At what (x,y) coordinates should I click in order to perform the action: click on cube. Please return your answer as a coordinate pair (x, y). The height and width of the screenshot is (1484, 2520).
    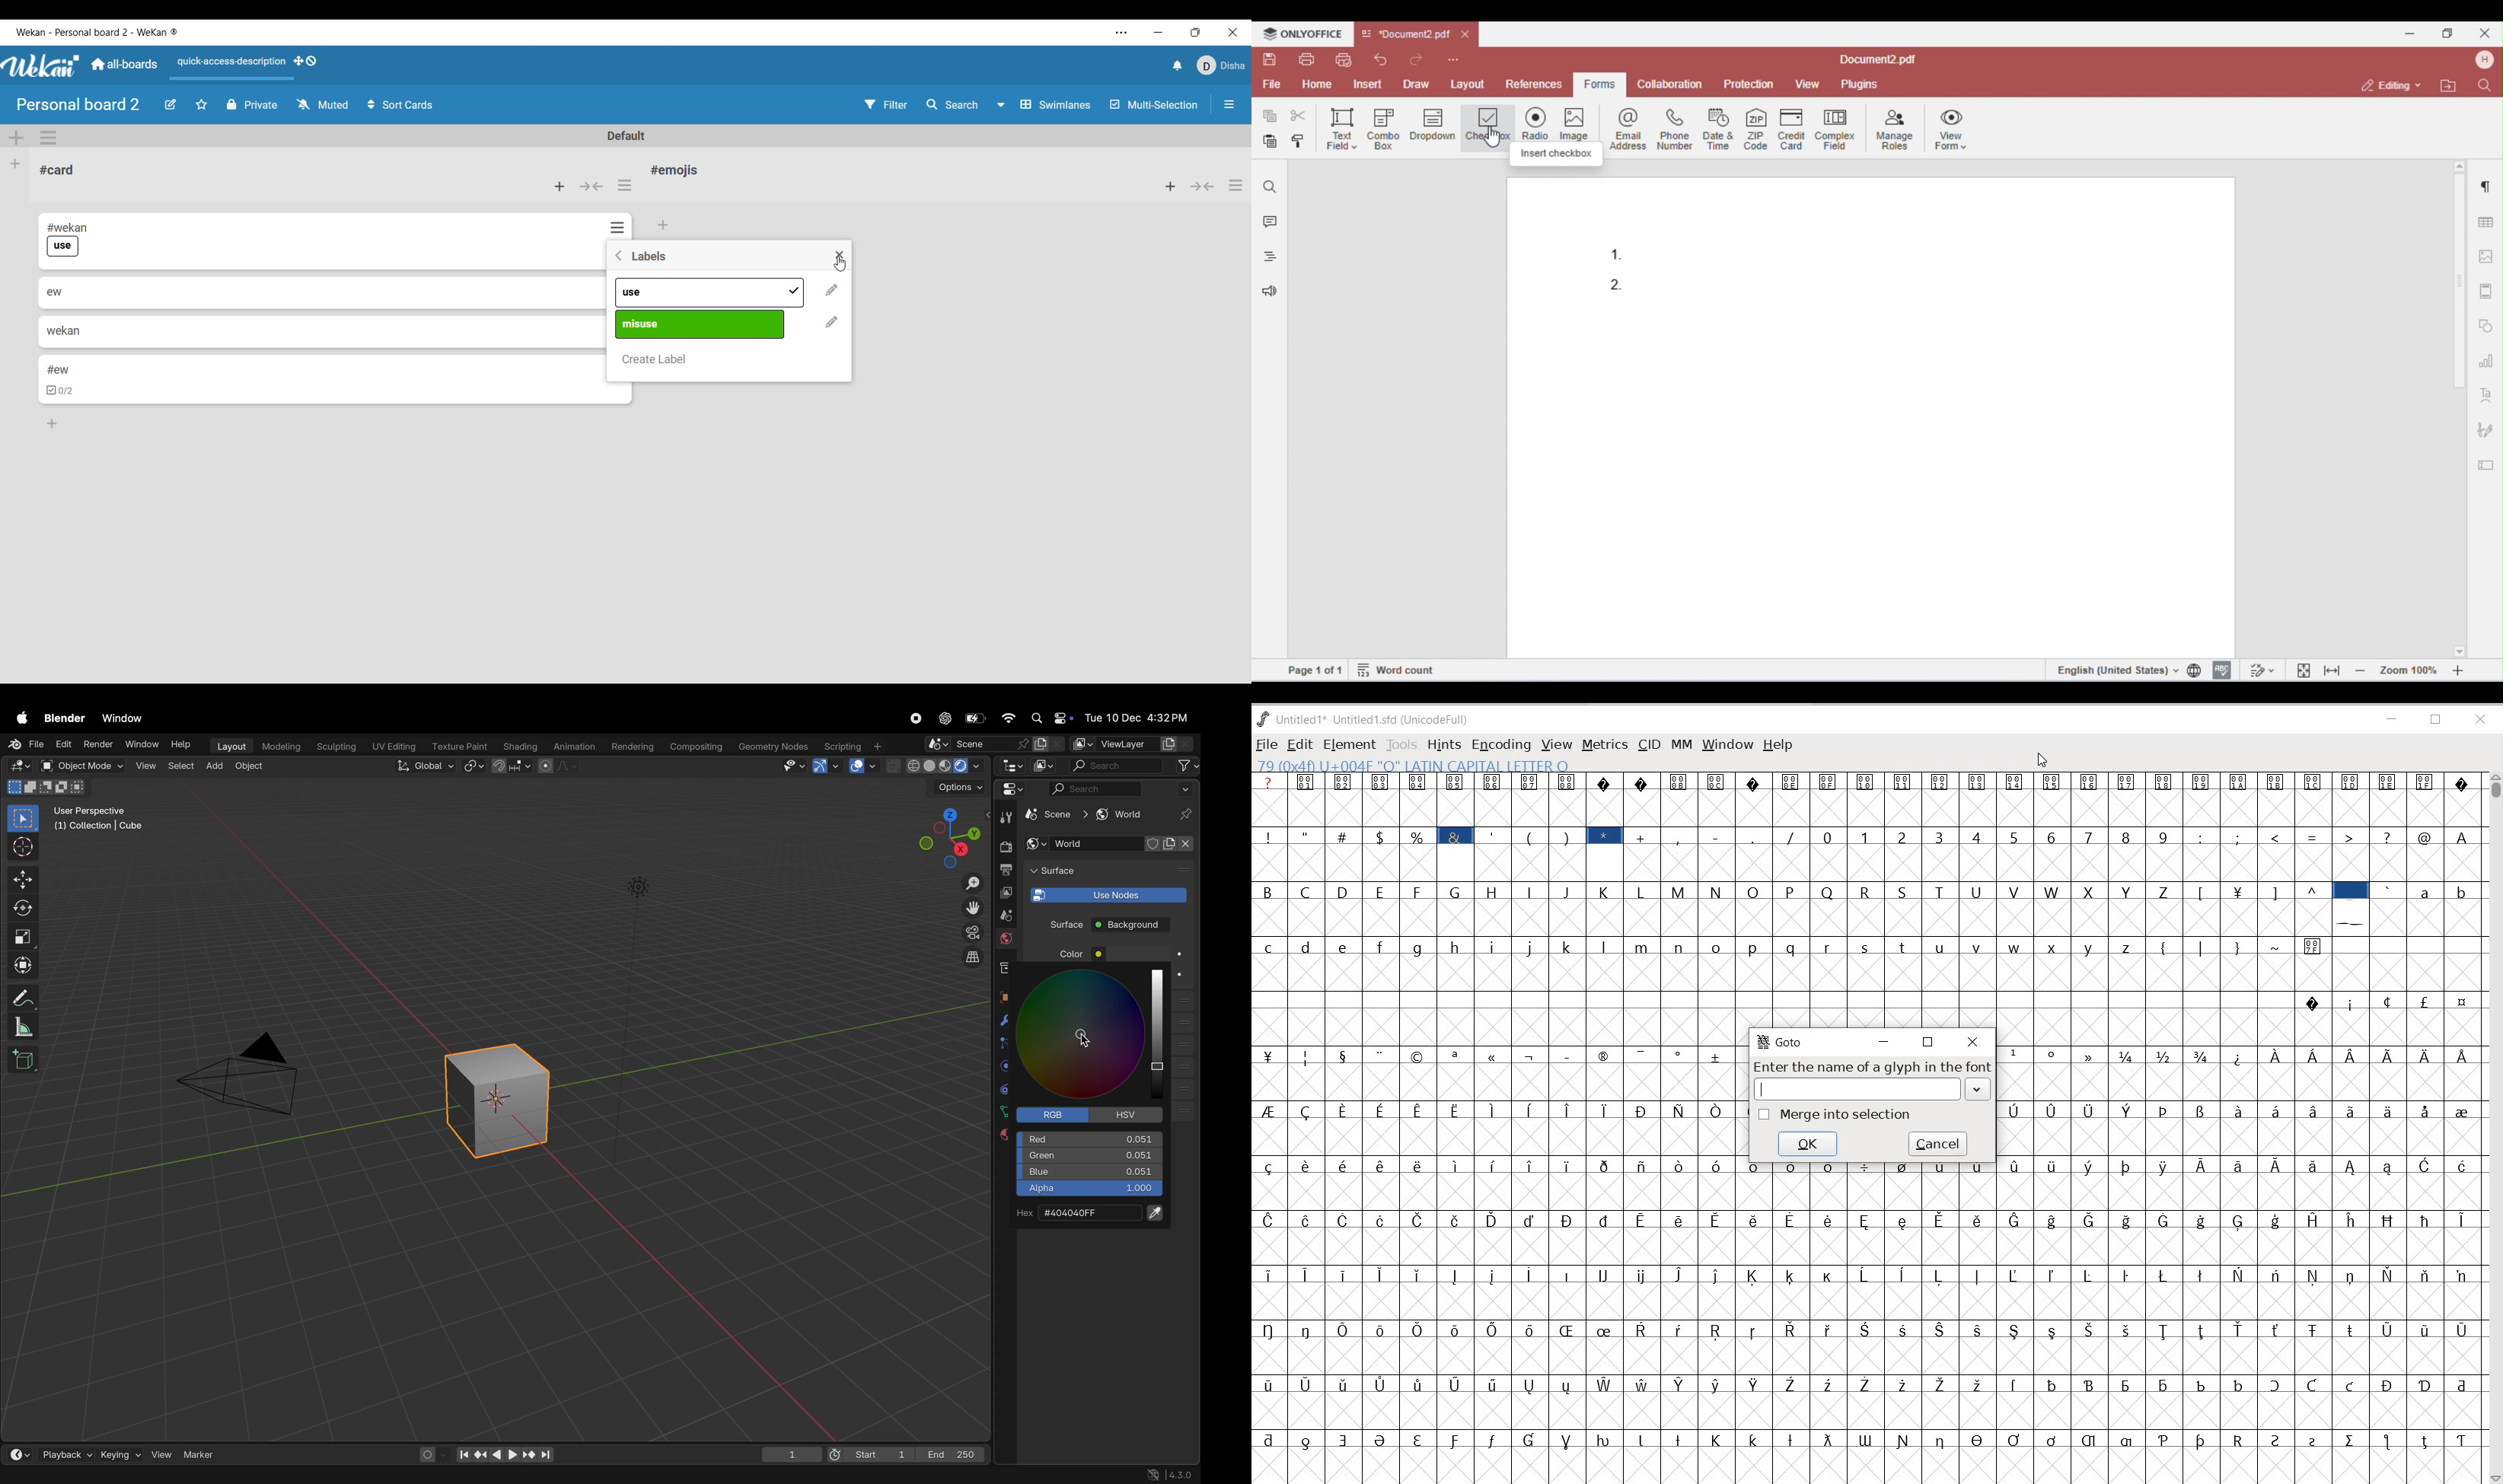
    Looking at the image, I should click on (1046, 815).